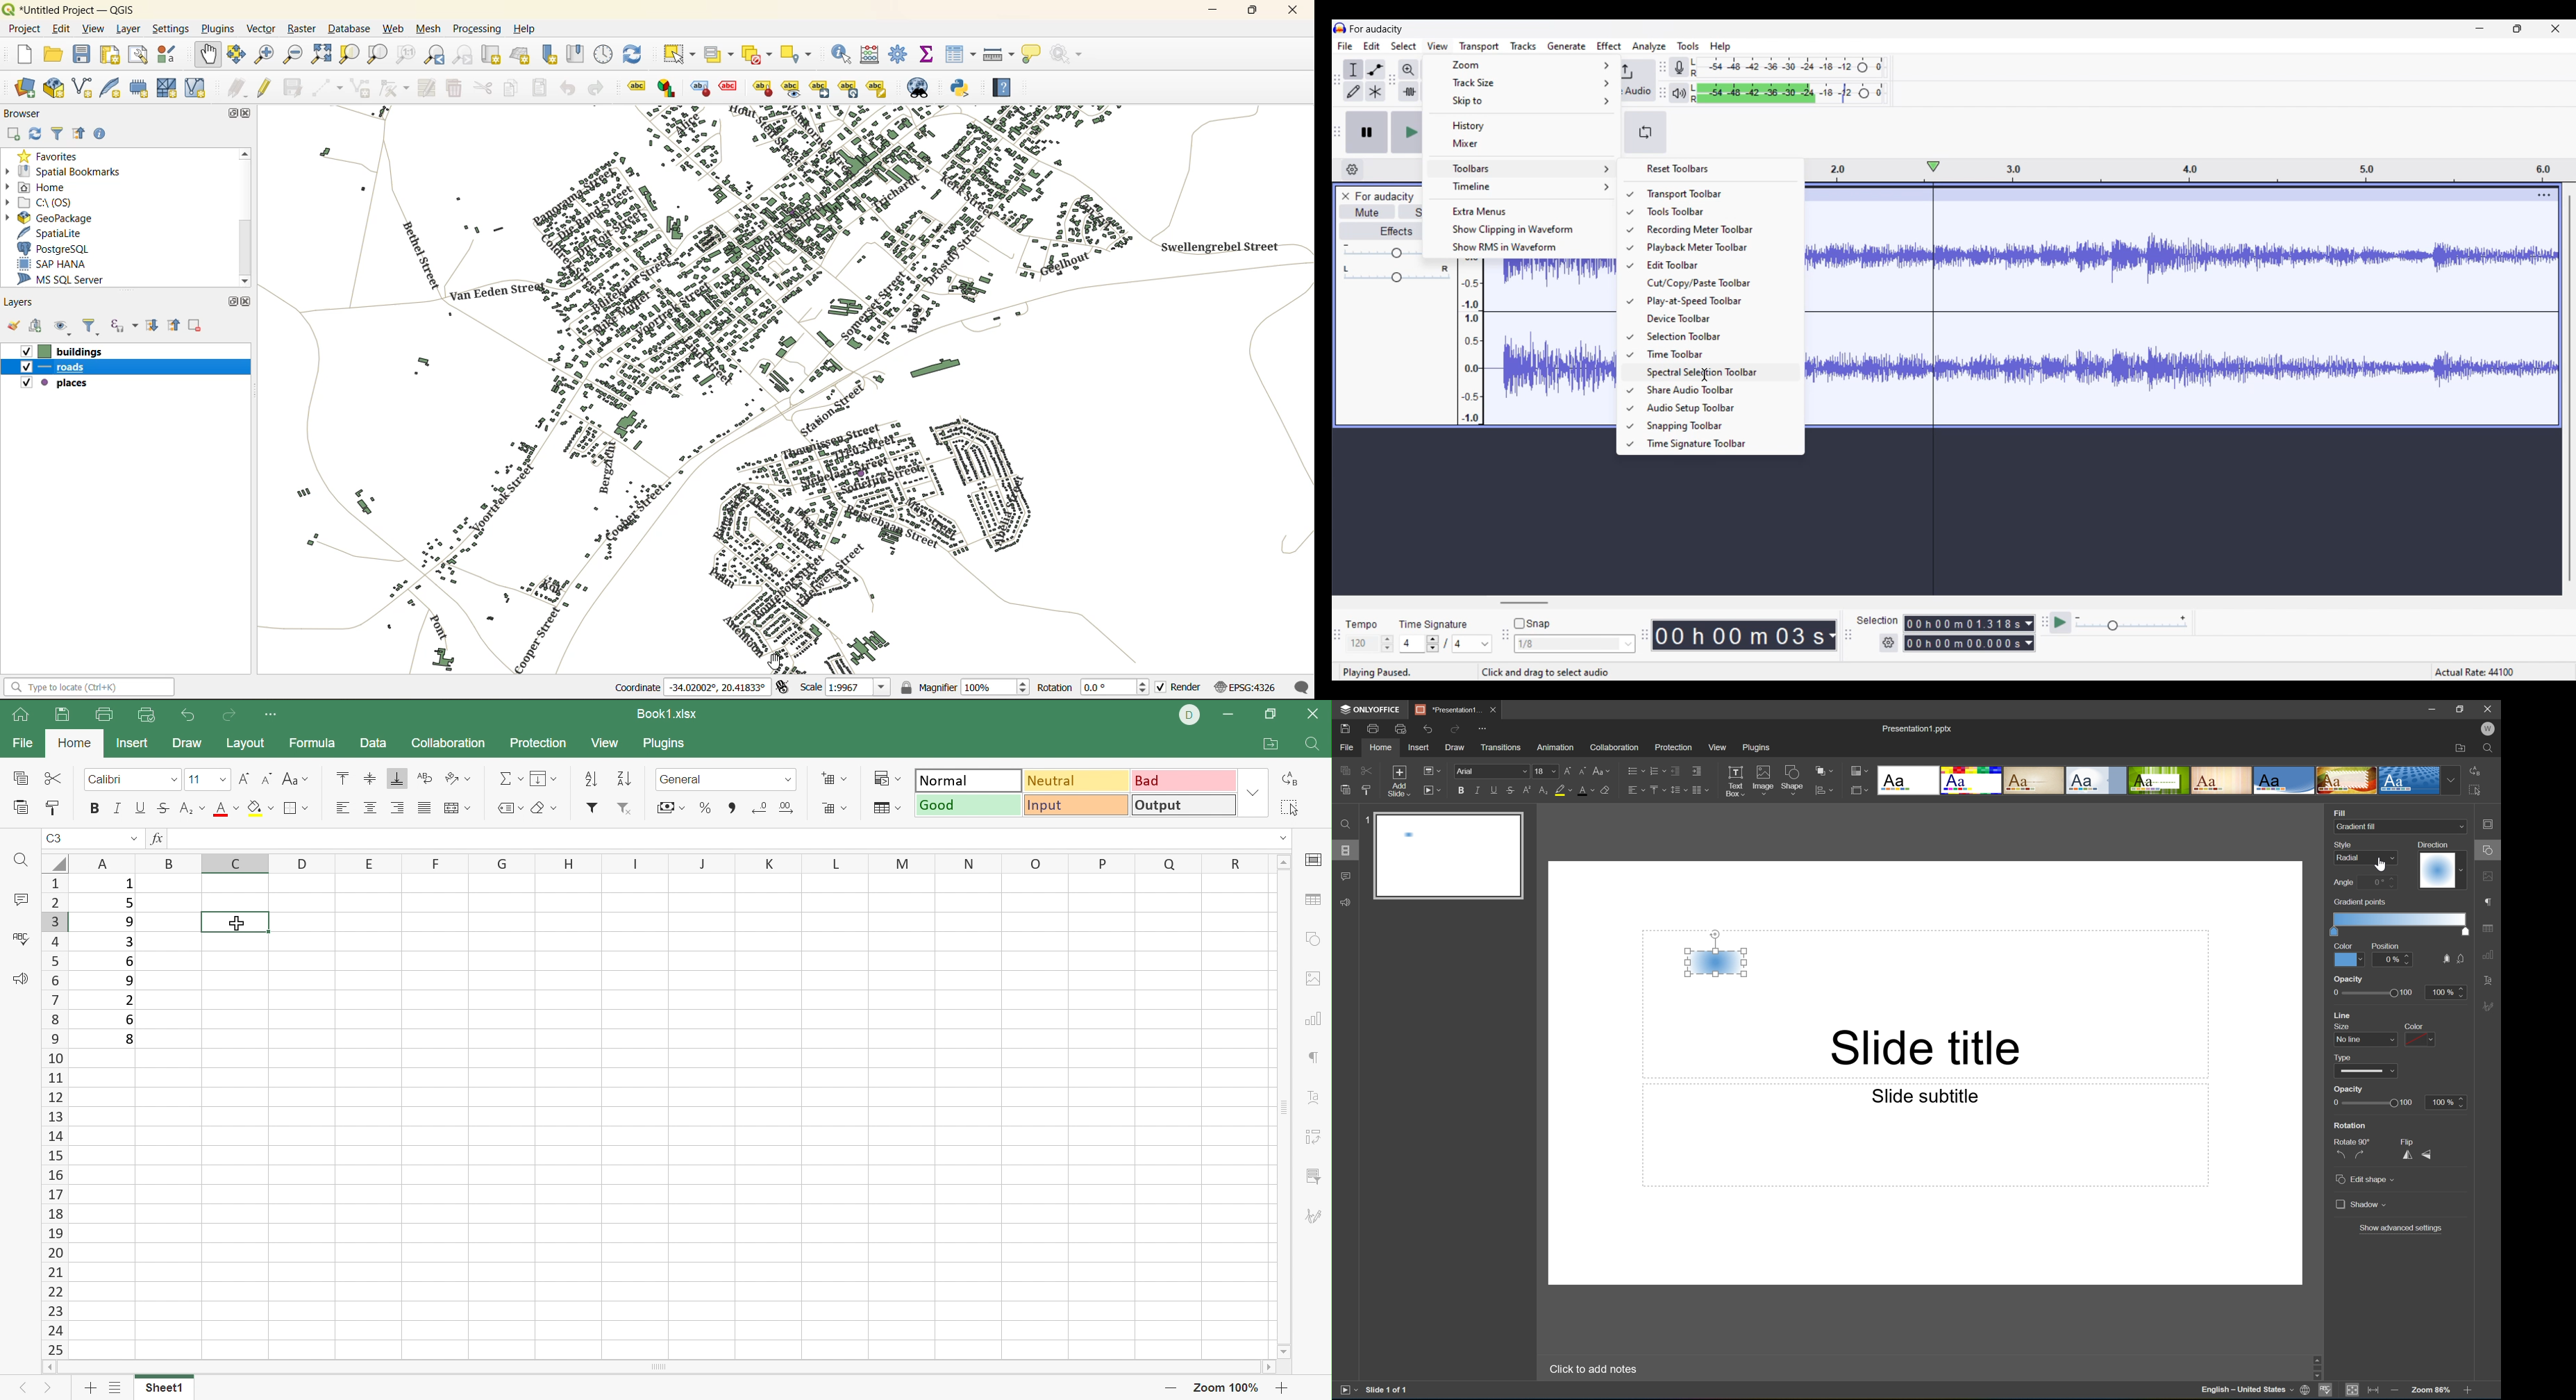  I want to click on 100%, so click(2446, 992).